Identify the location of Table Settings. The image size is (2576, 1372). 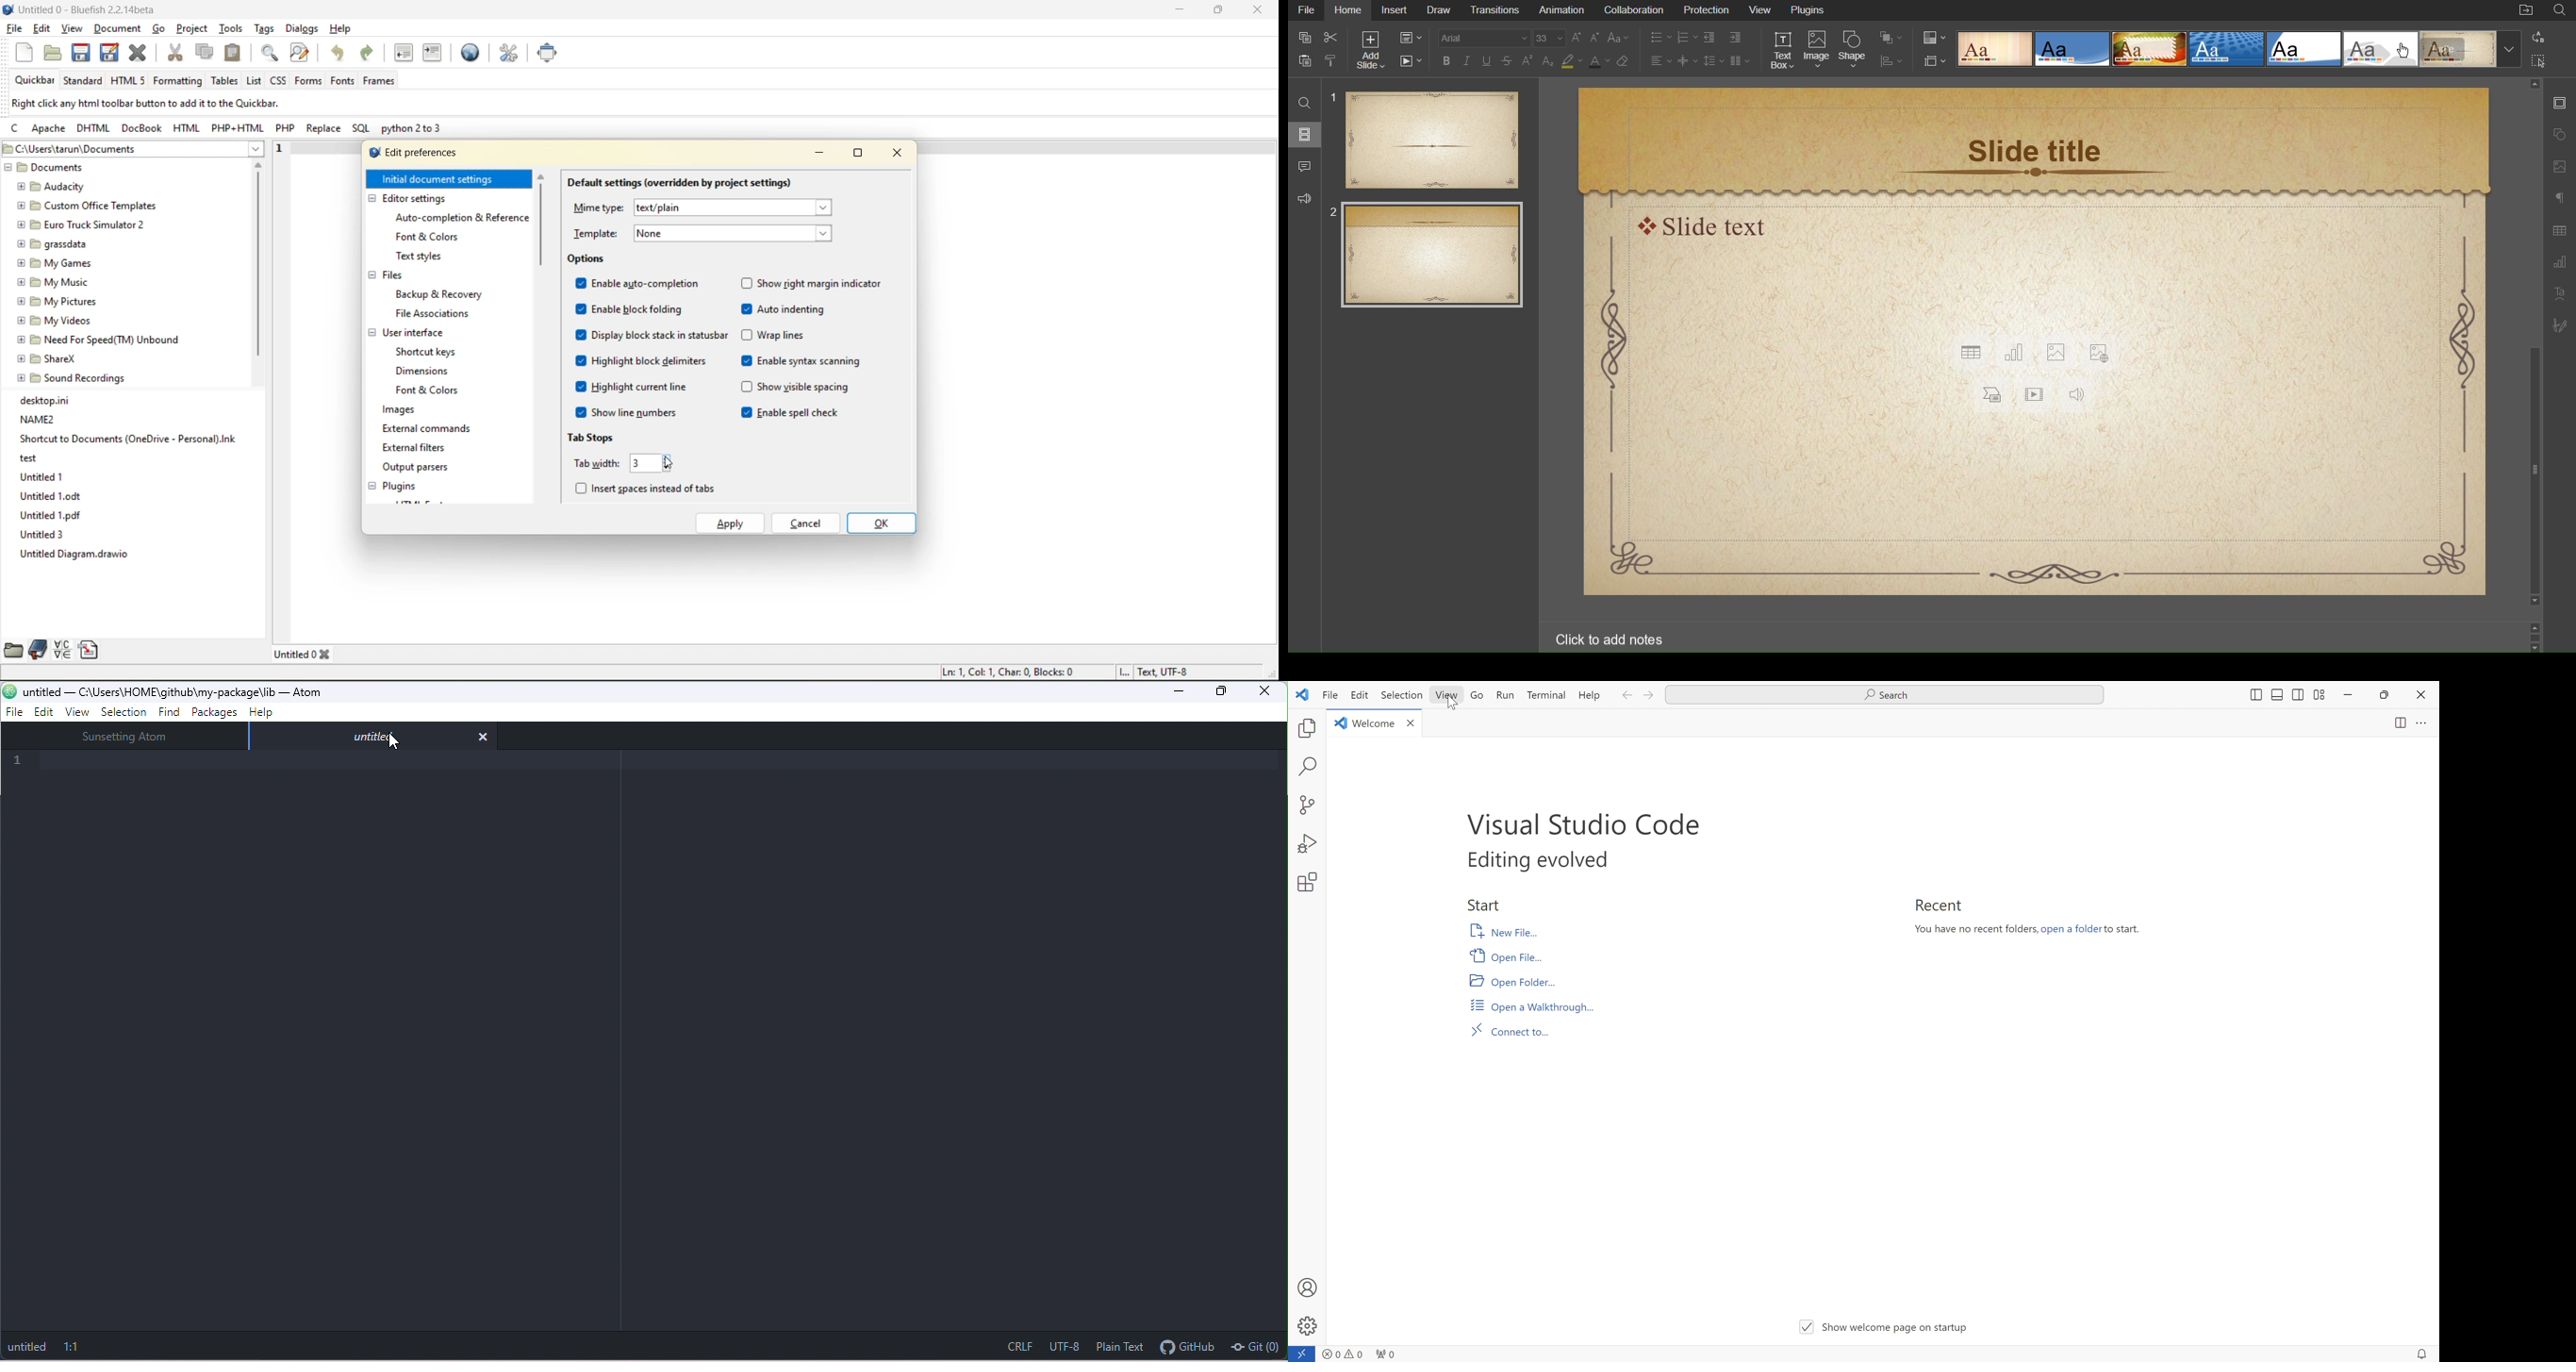
(2559, 232).